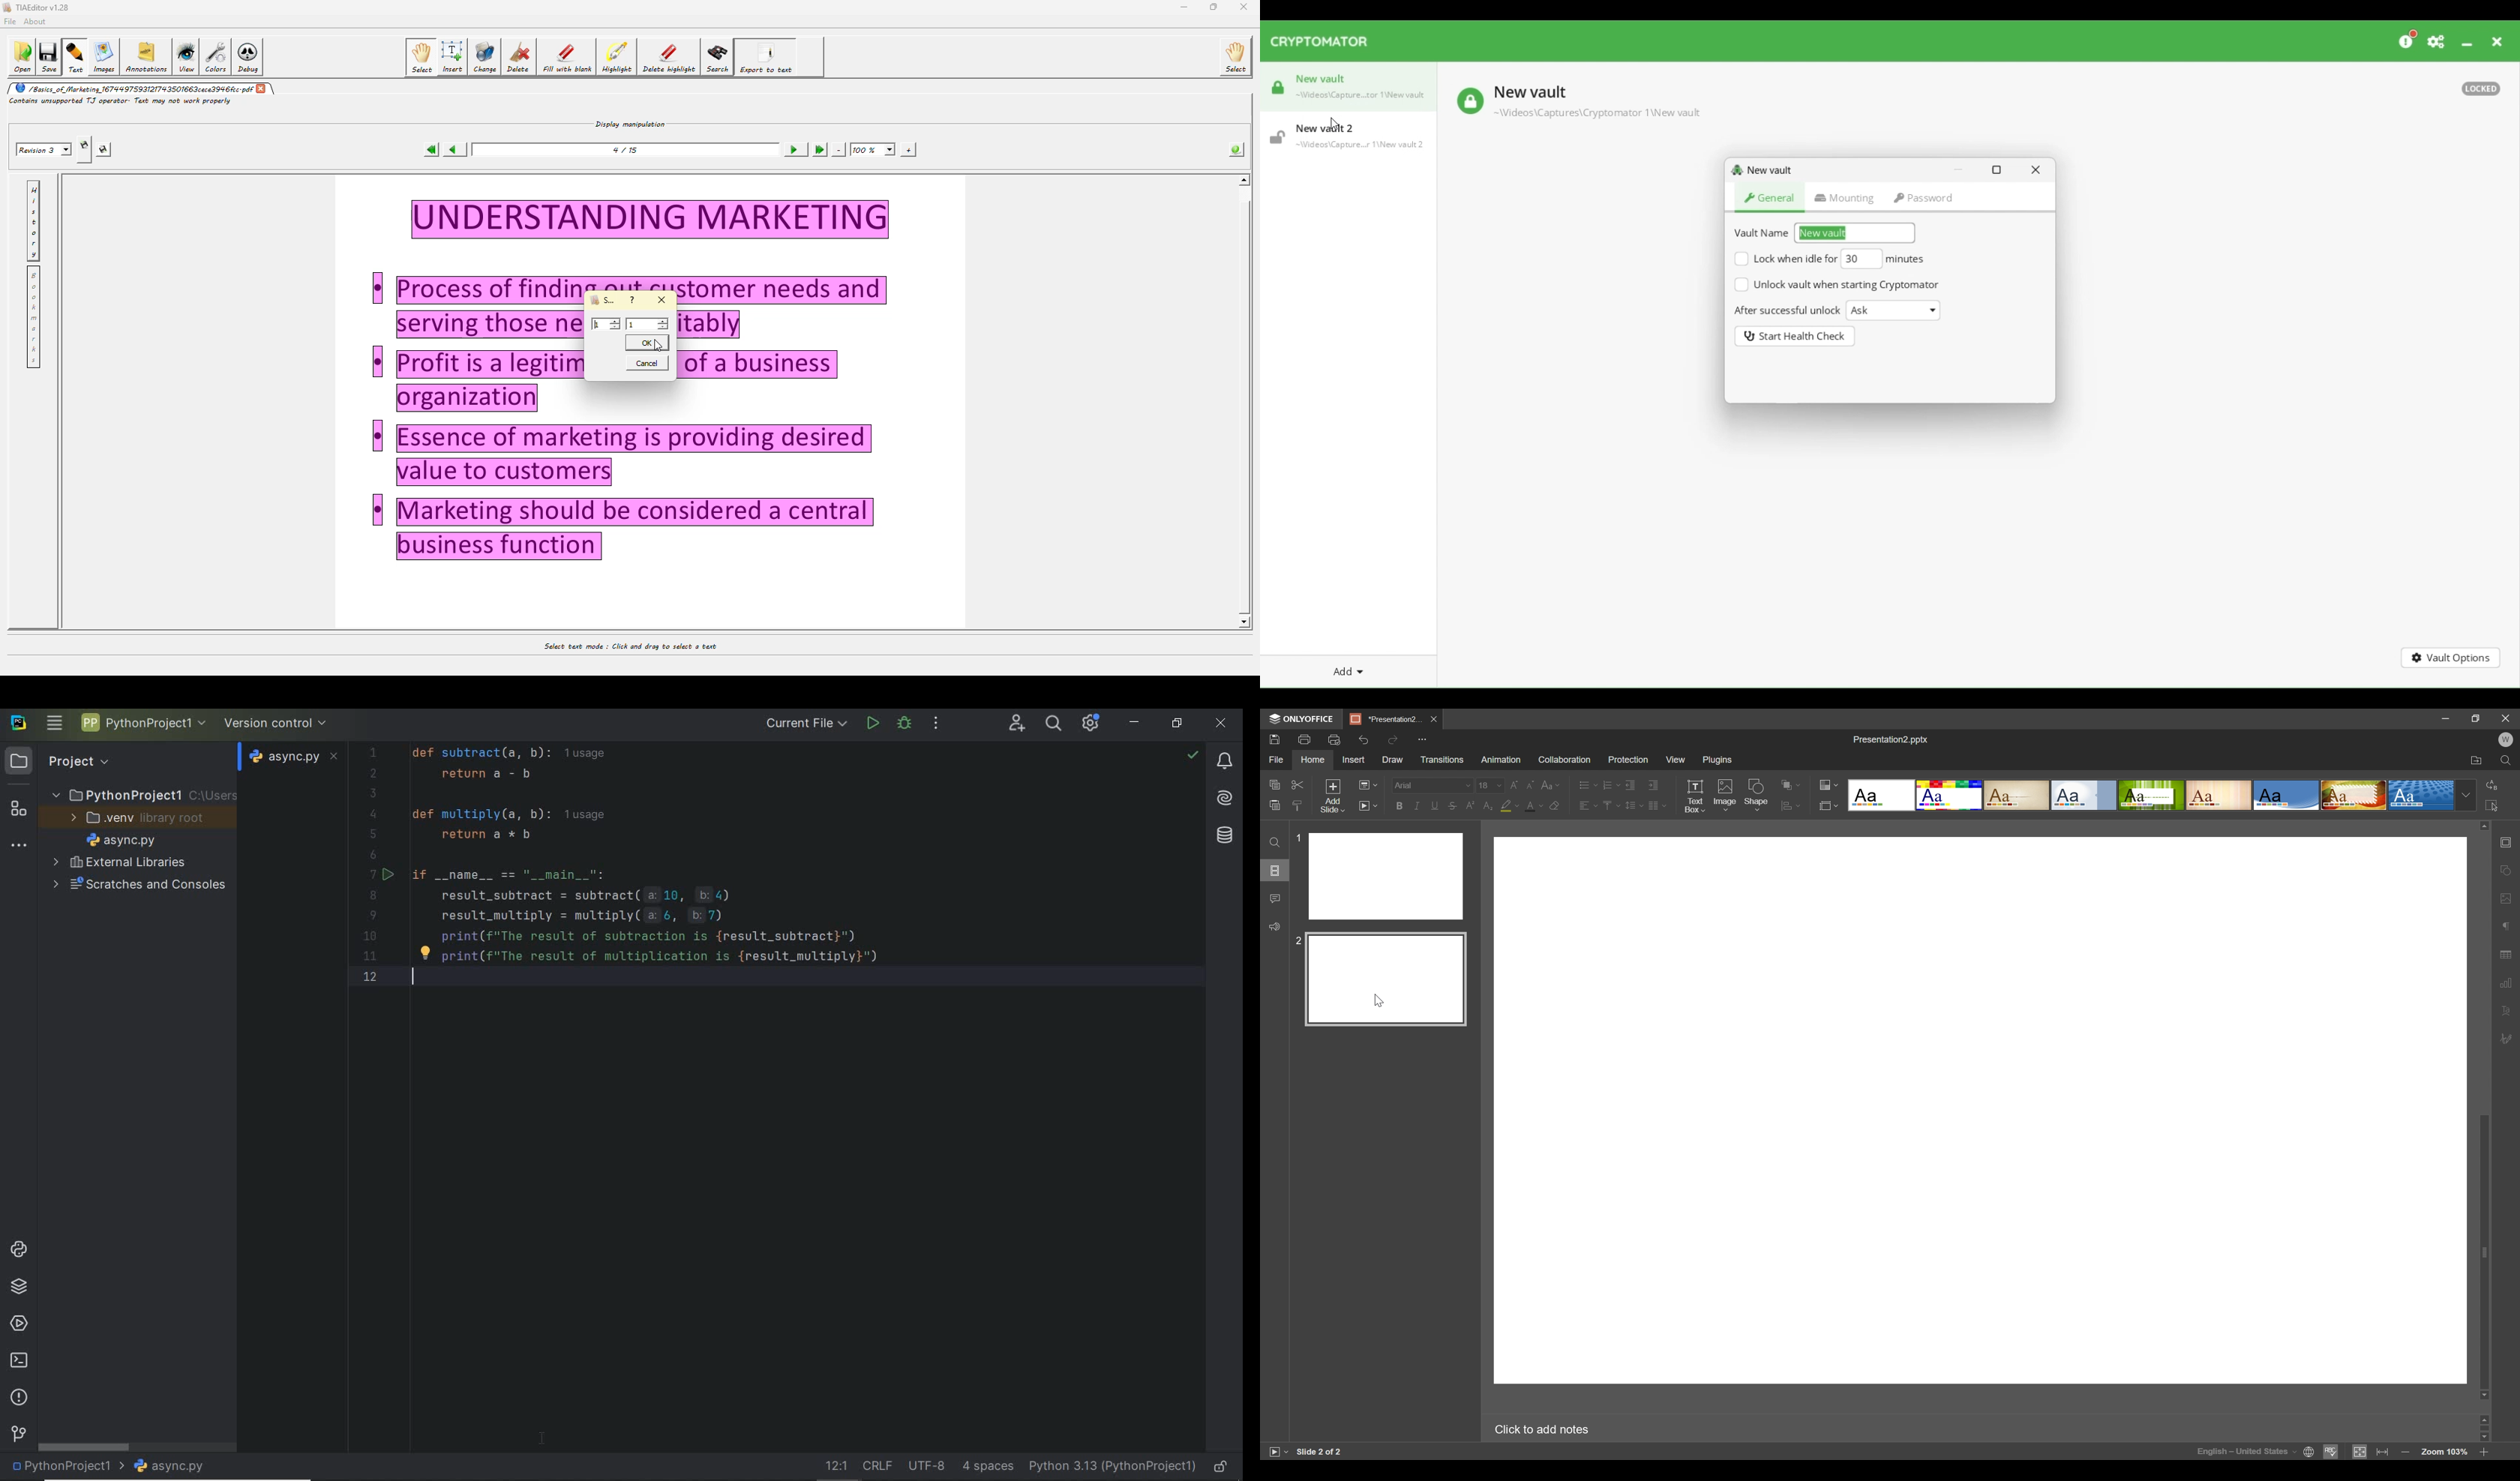  I want to click on slide, so click(1386, 880).